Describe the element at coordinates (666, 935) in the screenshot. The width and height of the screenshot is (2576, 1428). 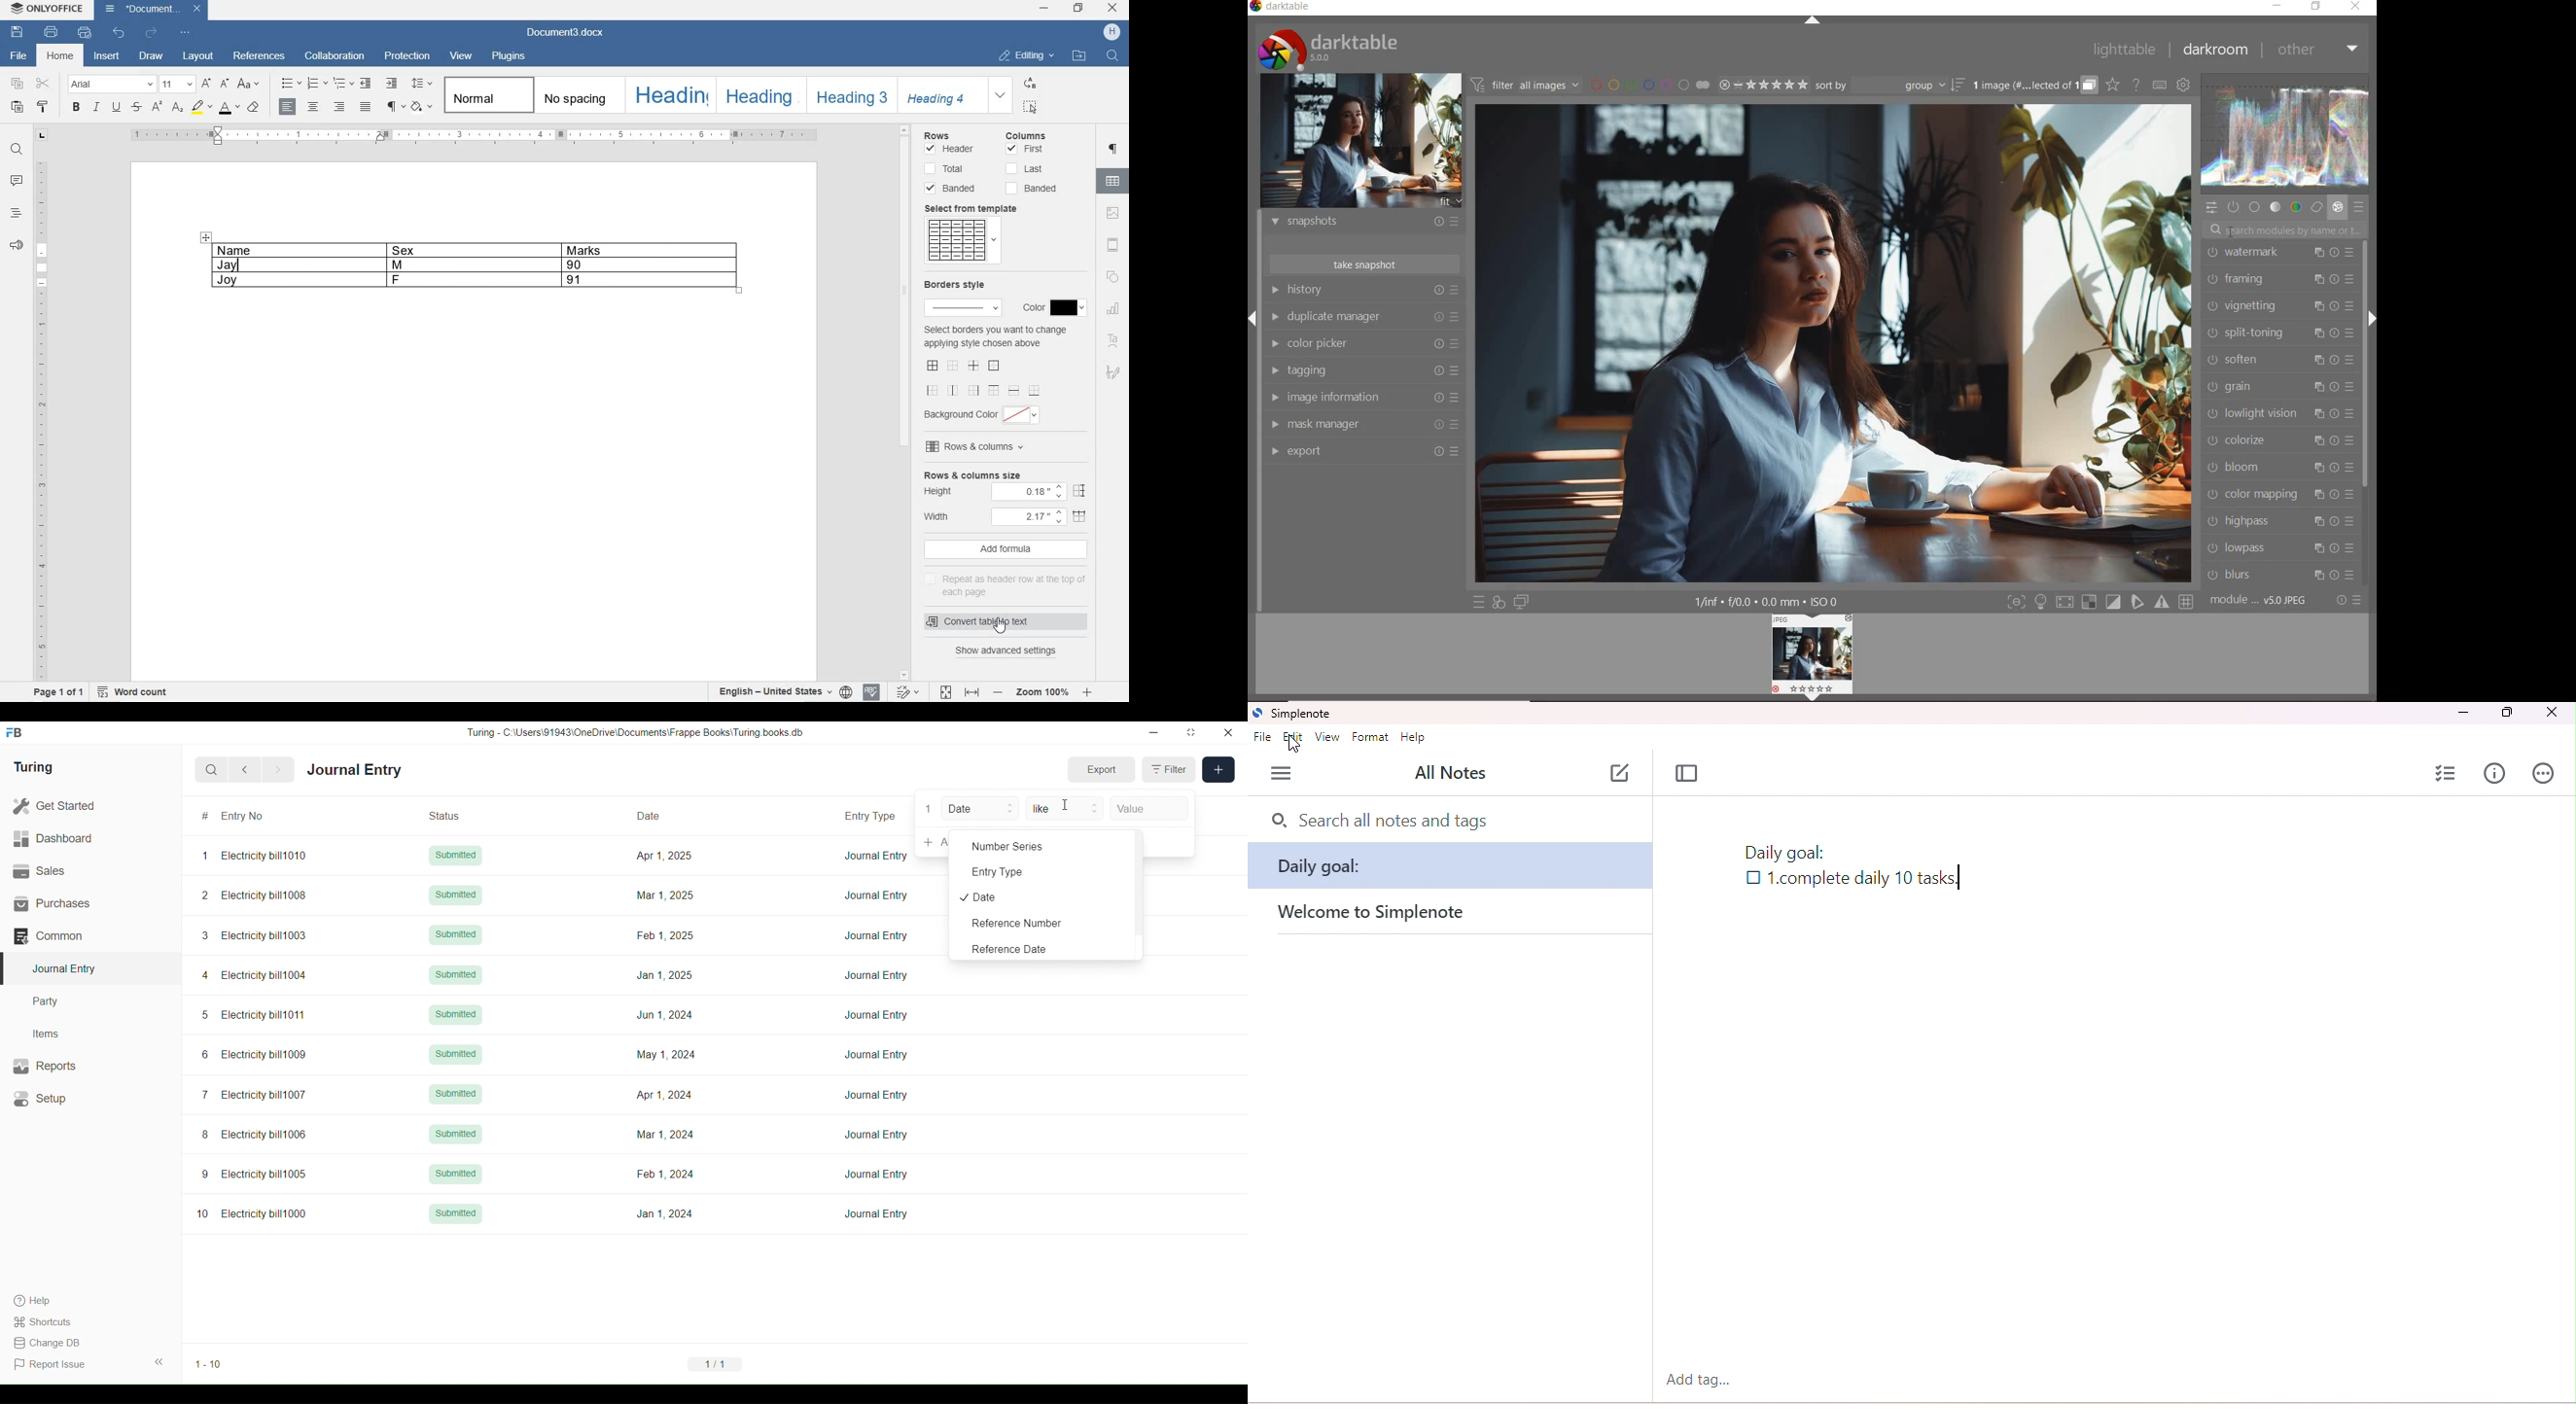
I see `Feb 1, 2025` at that location.